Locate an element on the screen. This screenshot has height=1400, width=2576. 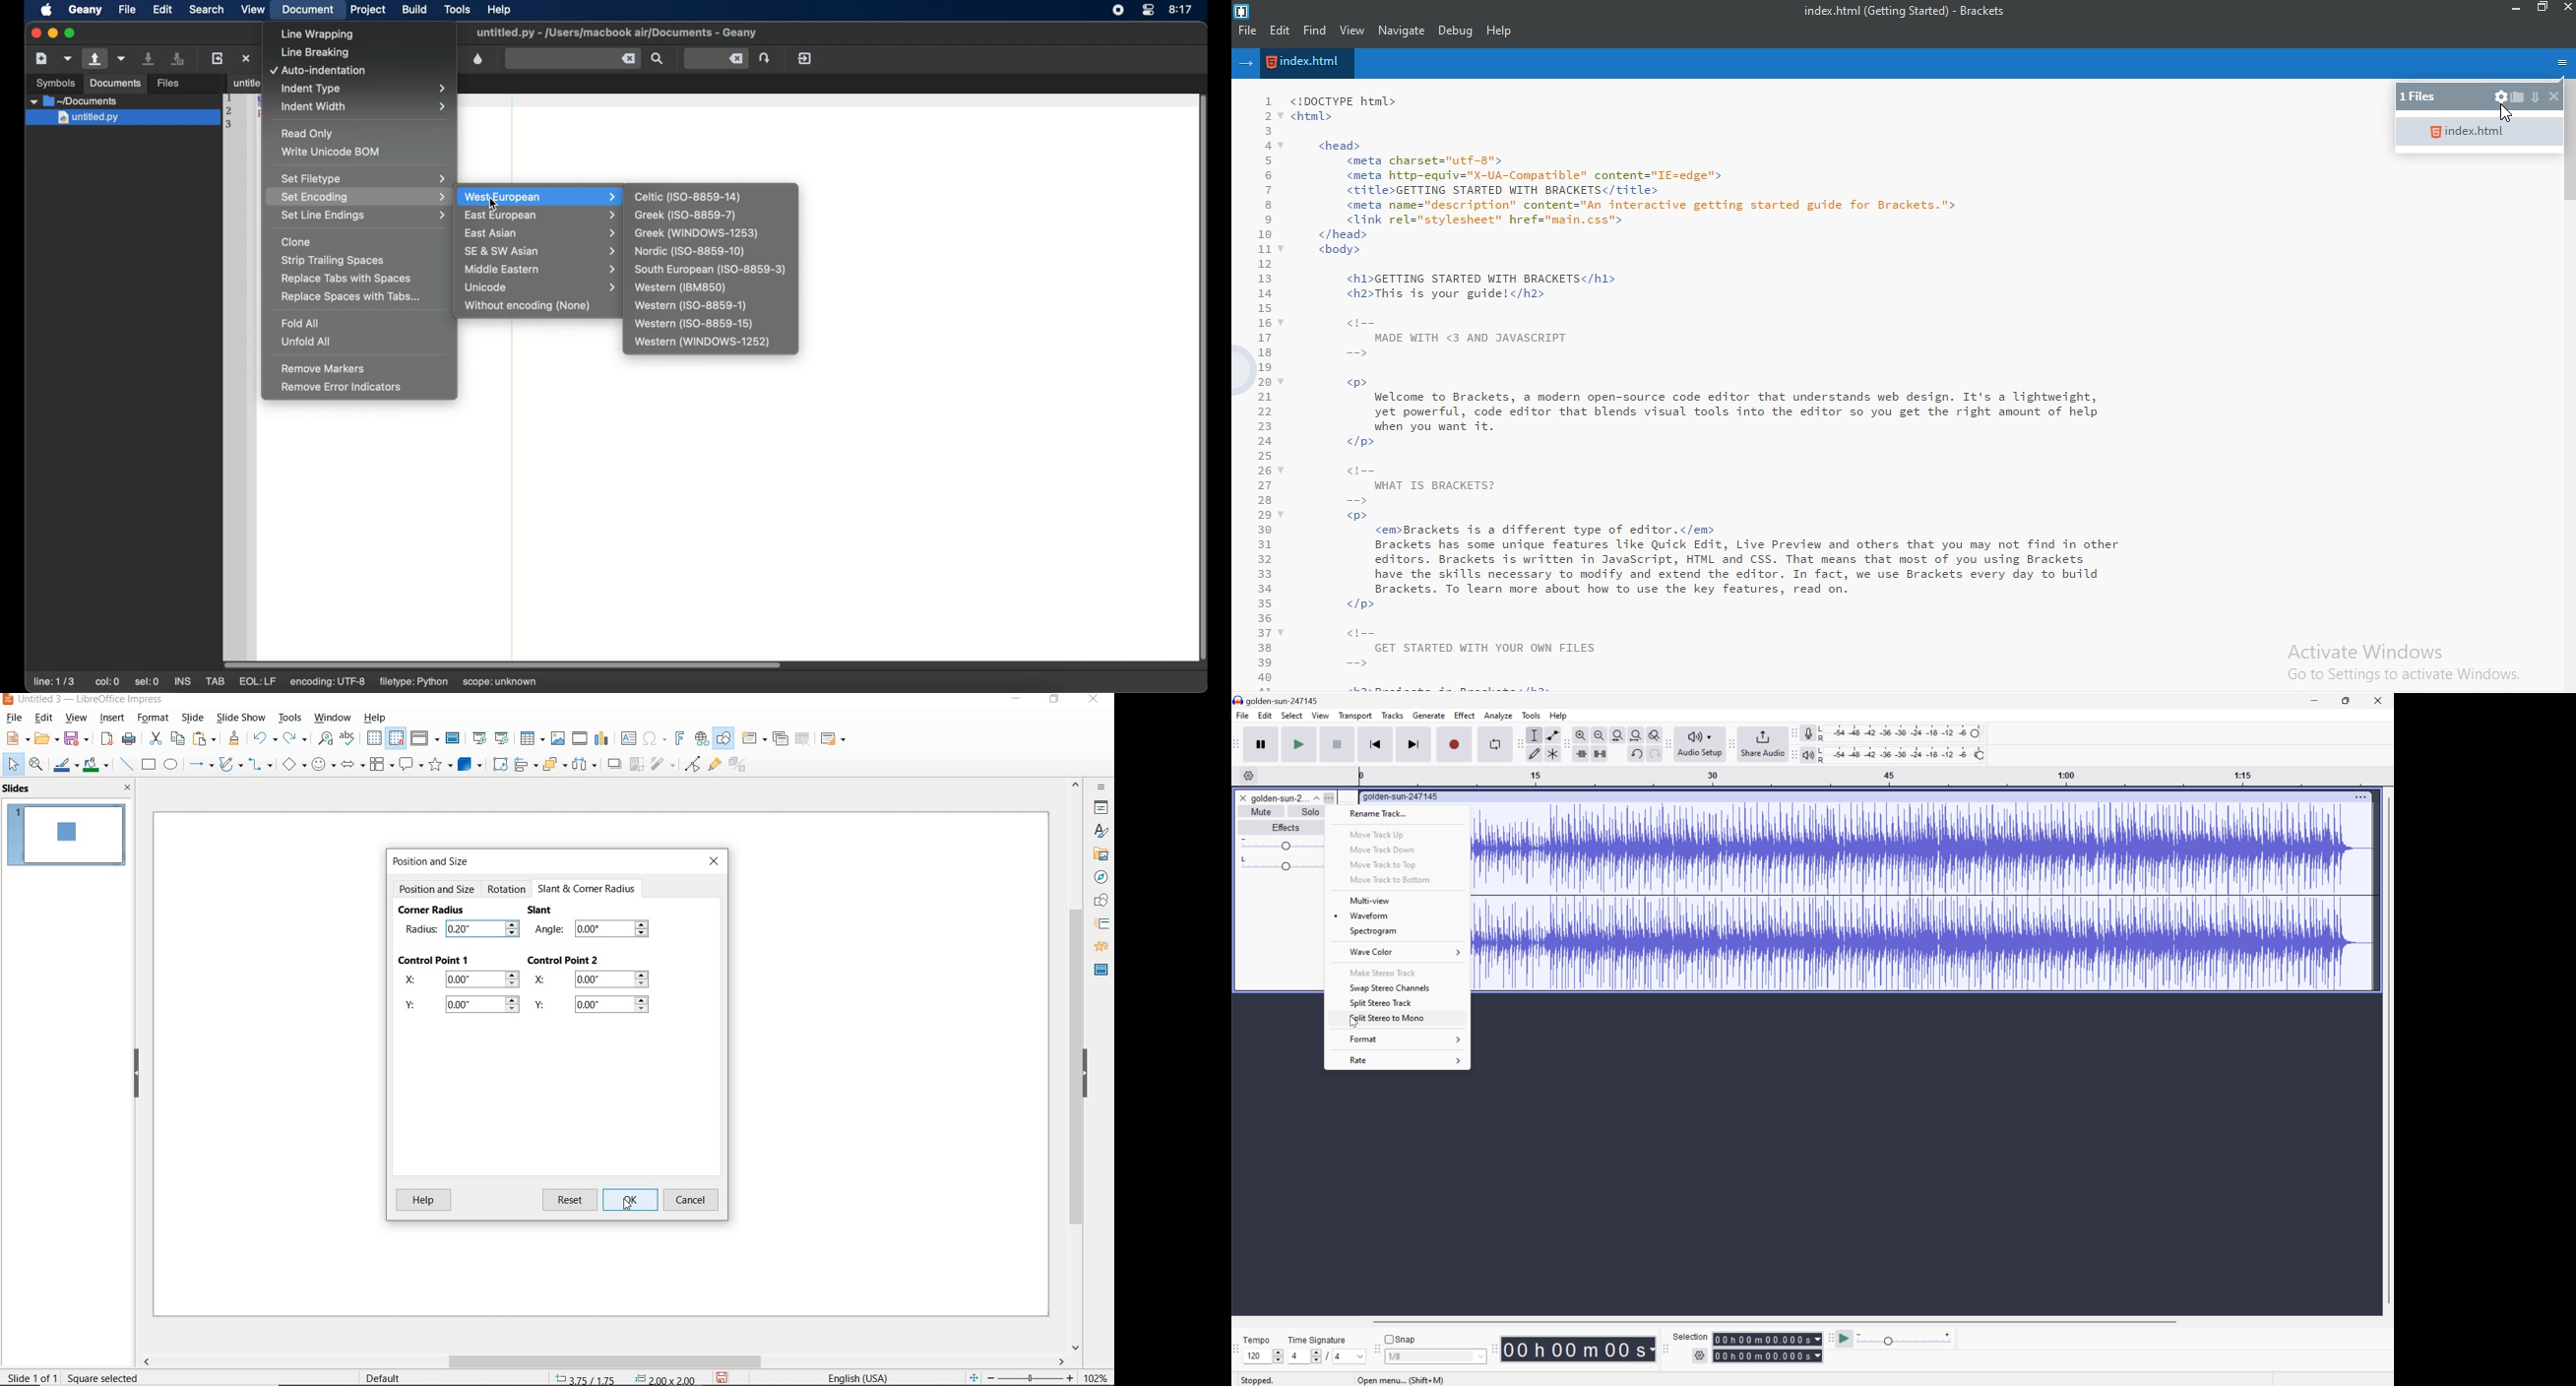
animation is located at coordinates (1100, 946).